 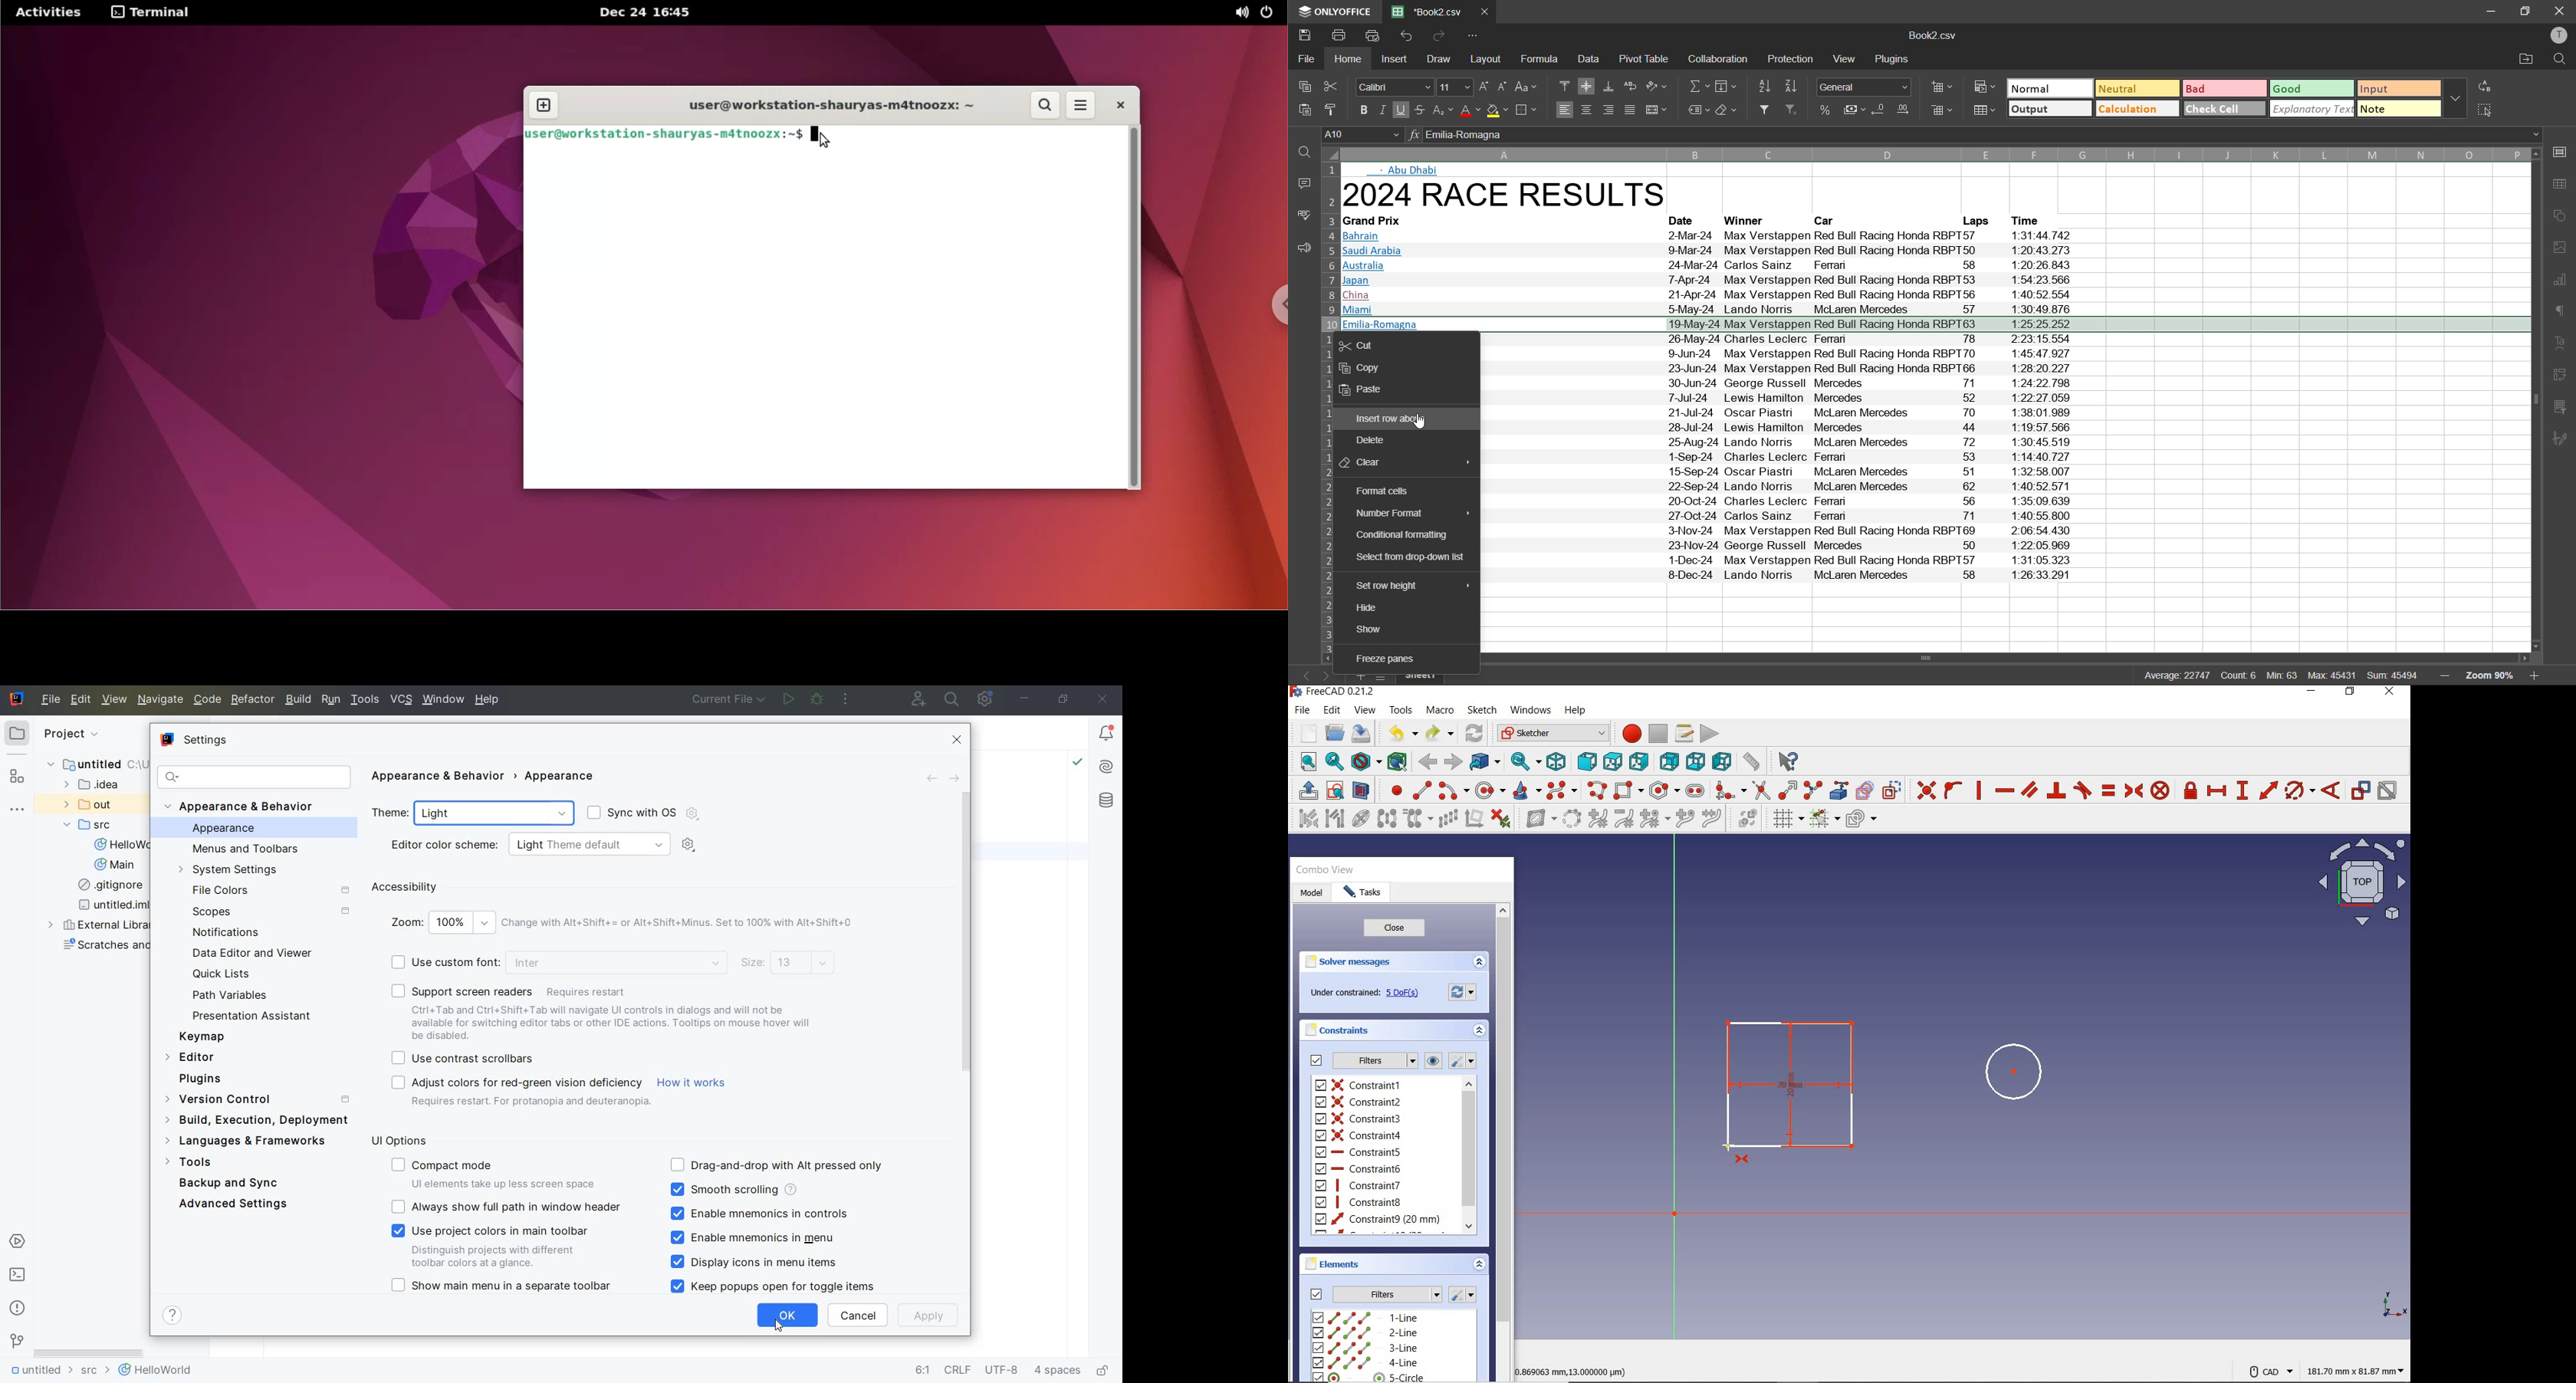 What do you see at coordinates (1482, 963) in the screenshot?
I see `expand` at bounding box center [1482, 963].